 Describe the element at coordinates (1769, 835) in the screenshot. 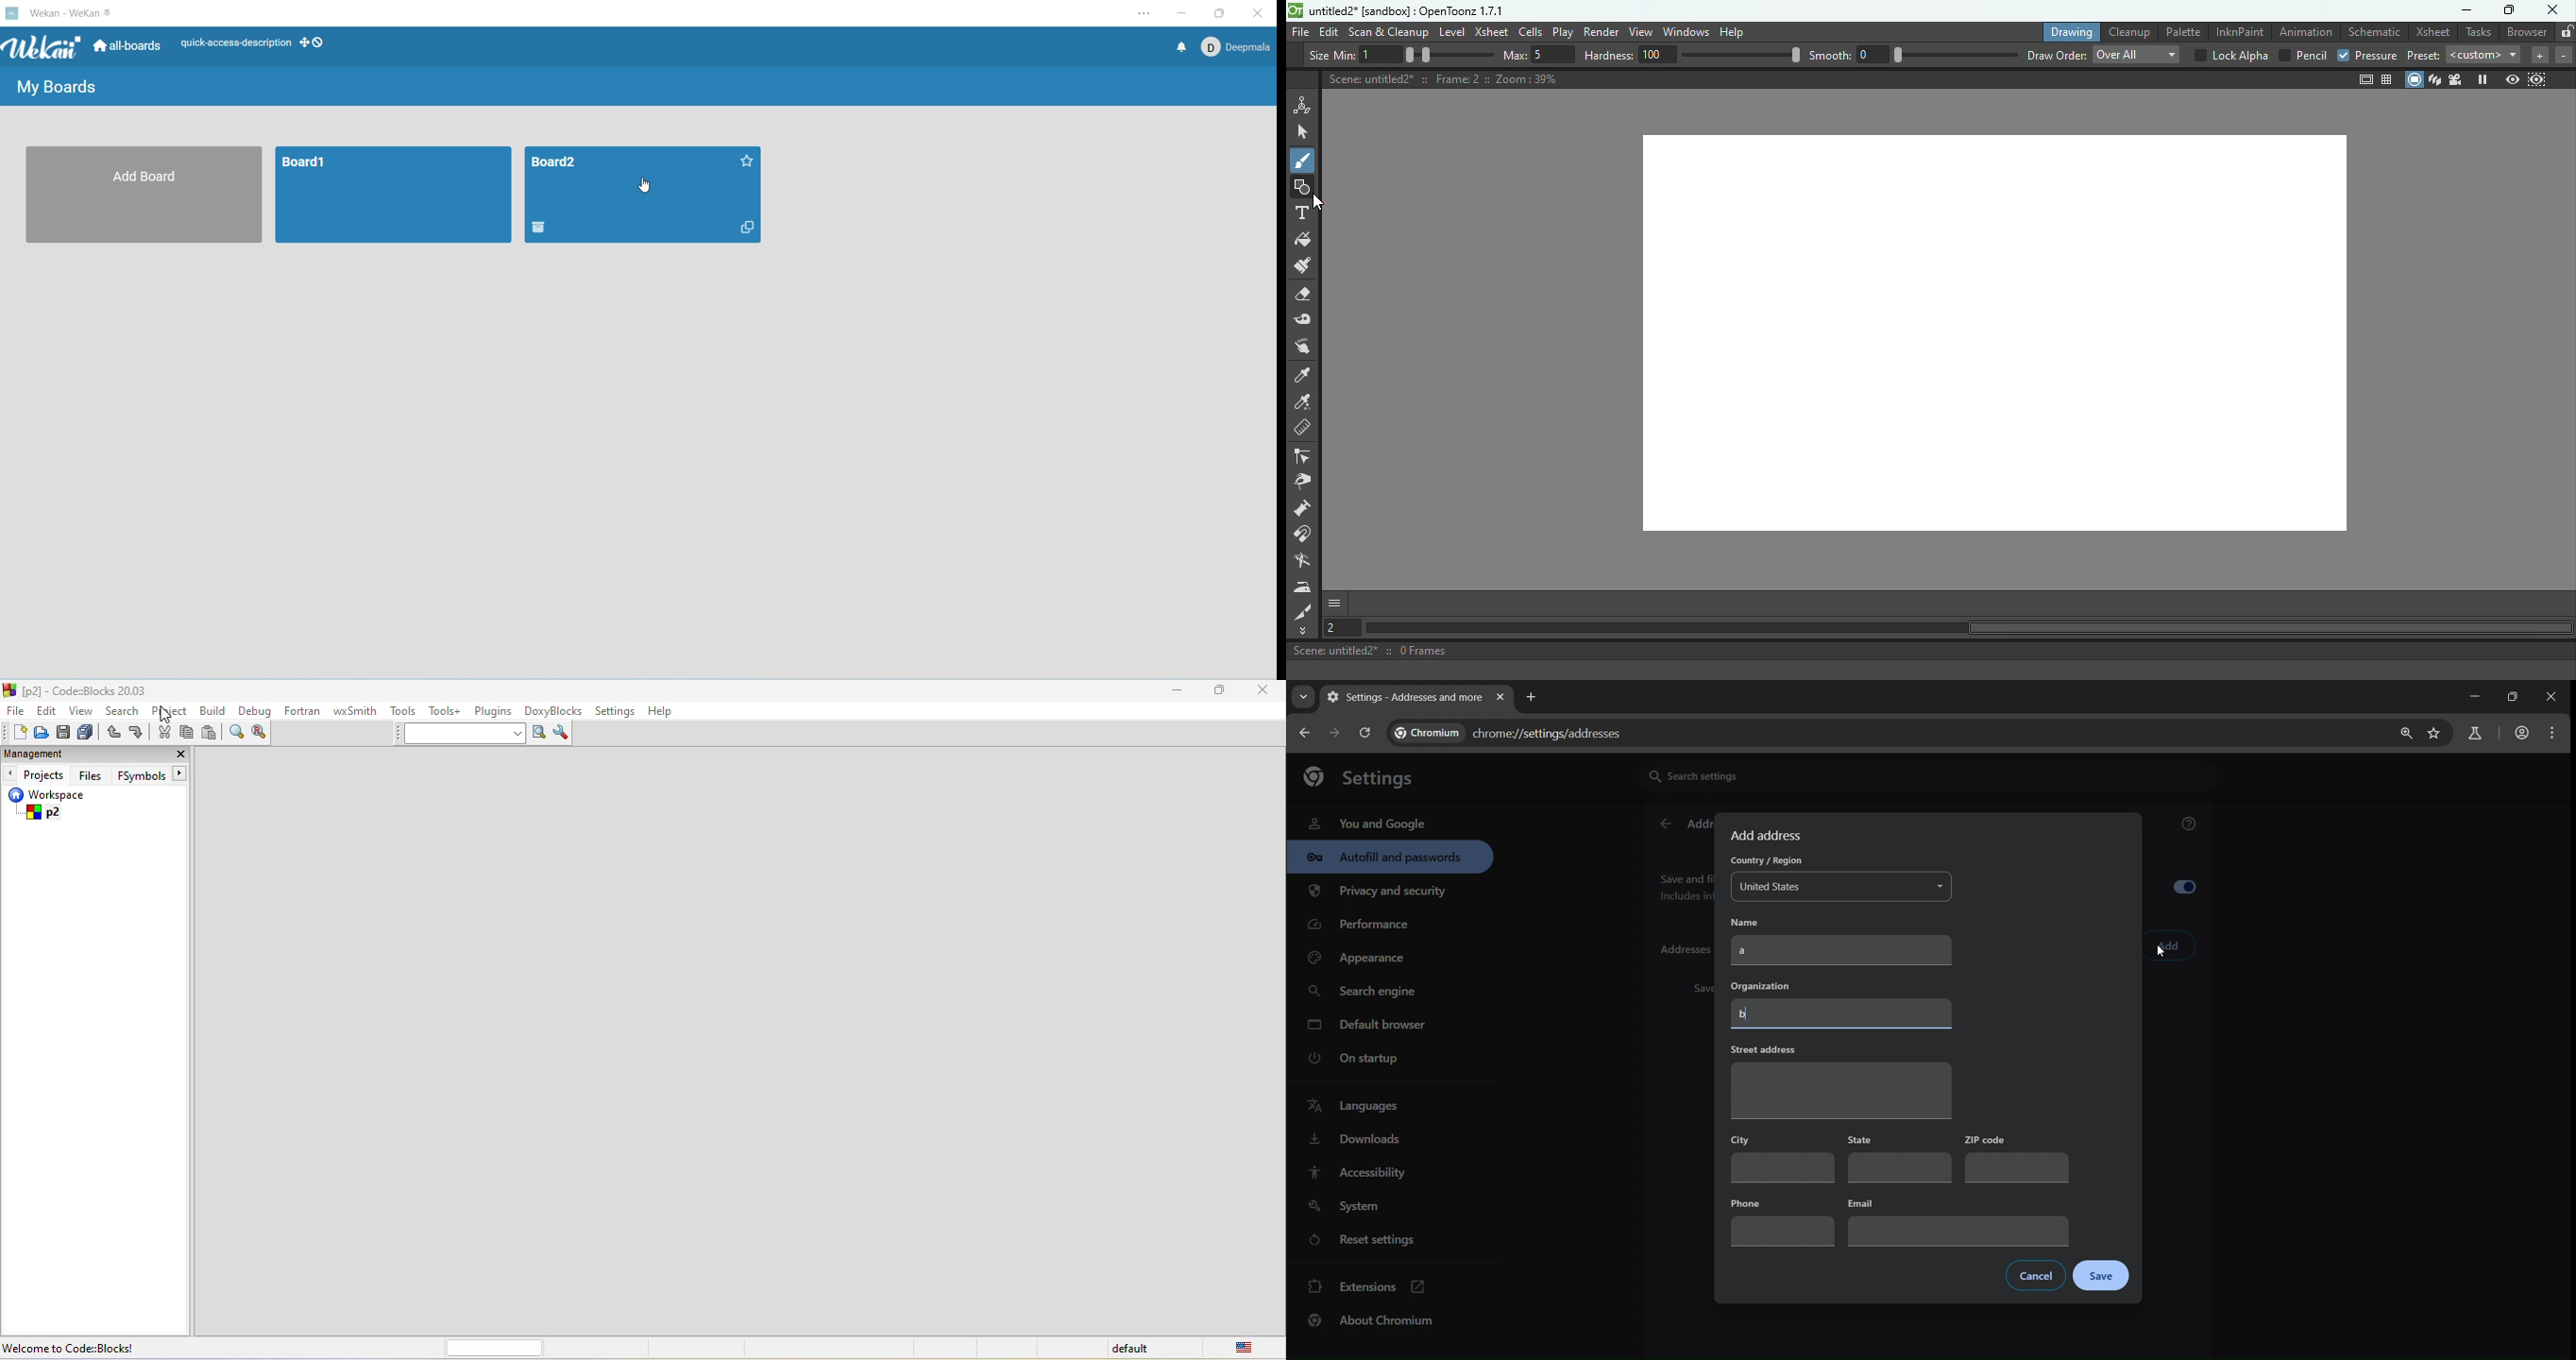

I see `add address` at that location.